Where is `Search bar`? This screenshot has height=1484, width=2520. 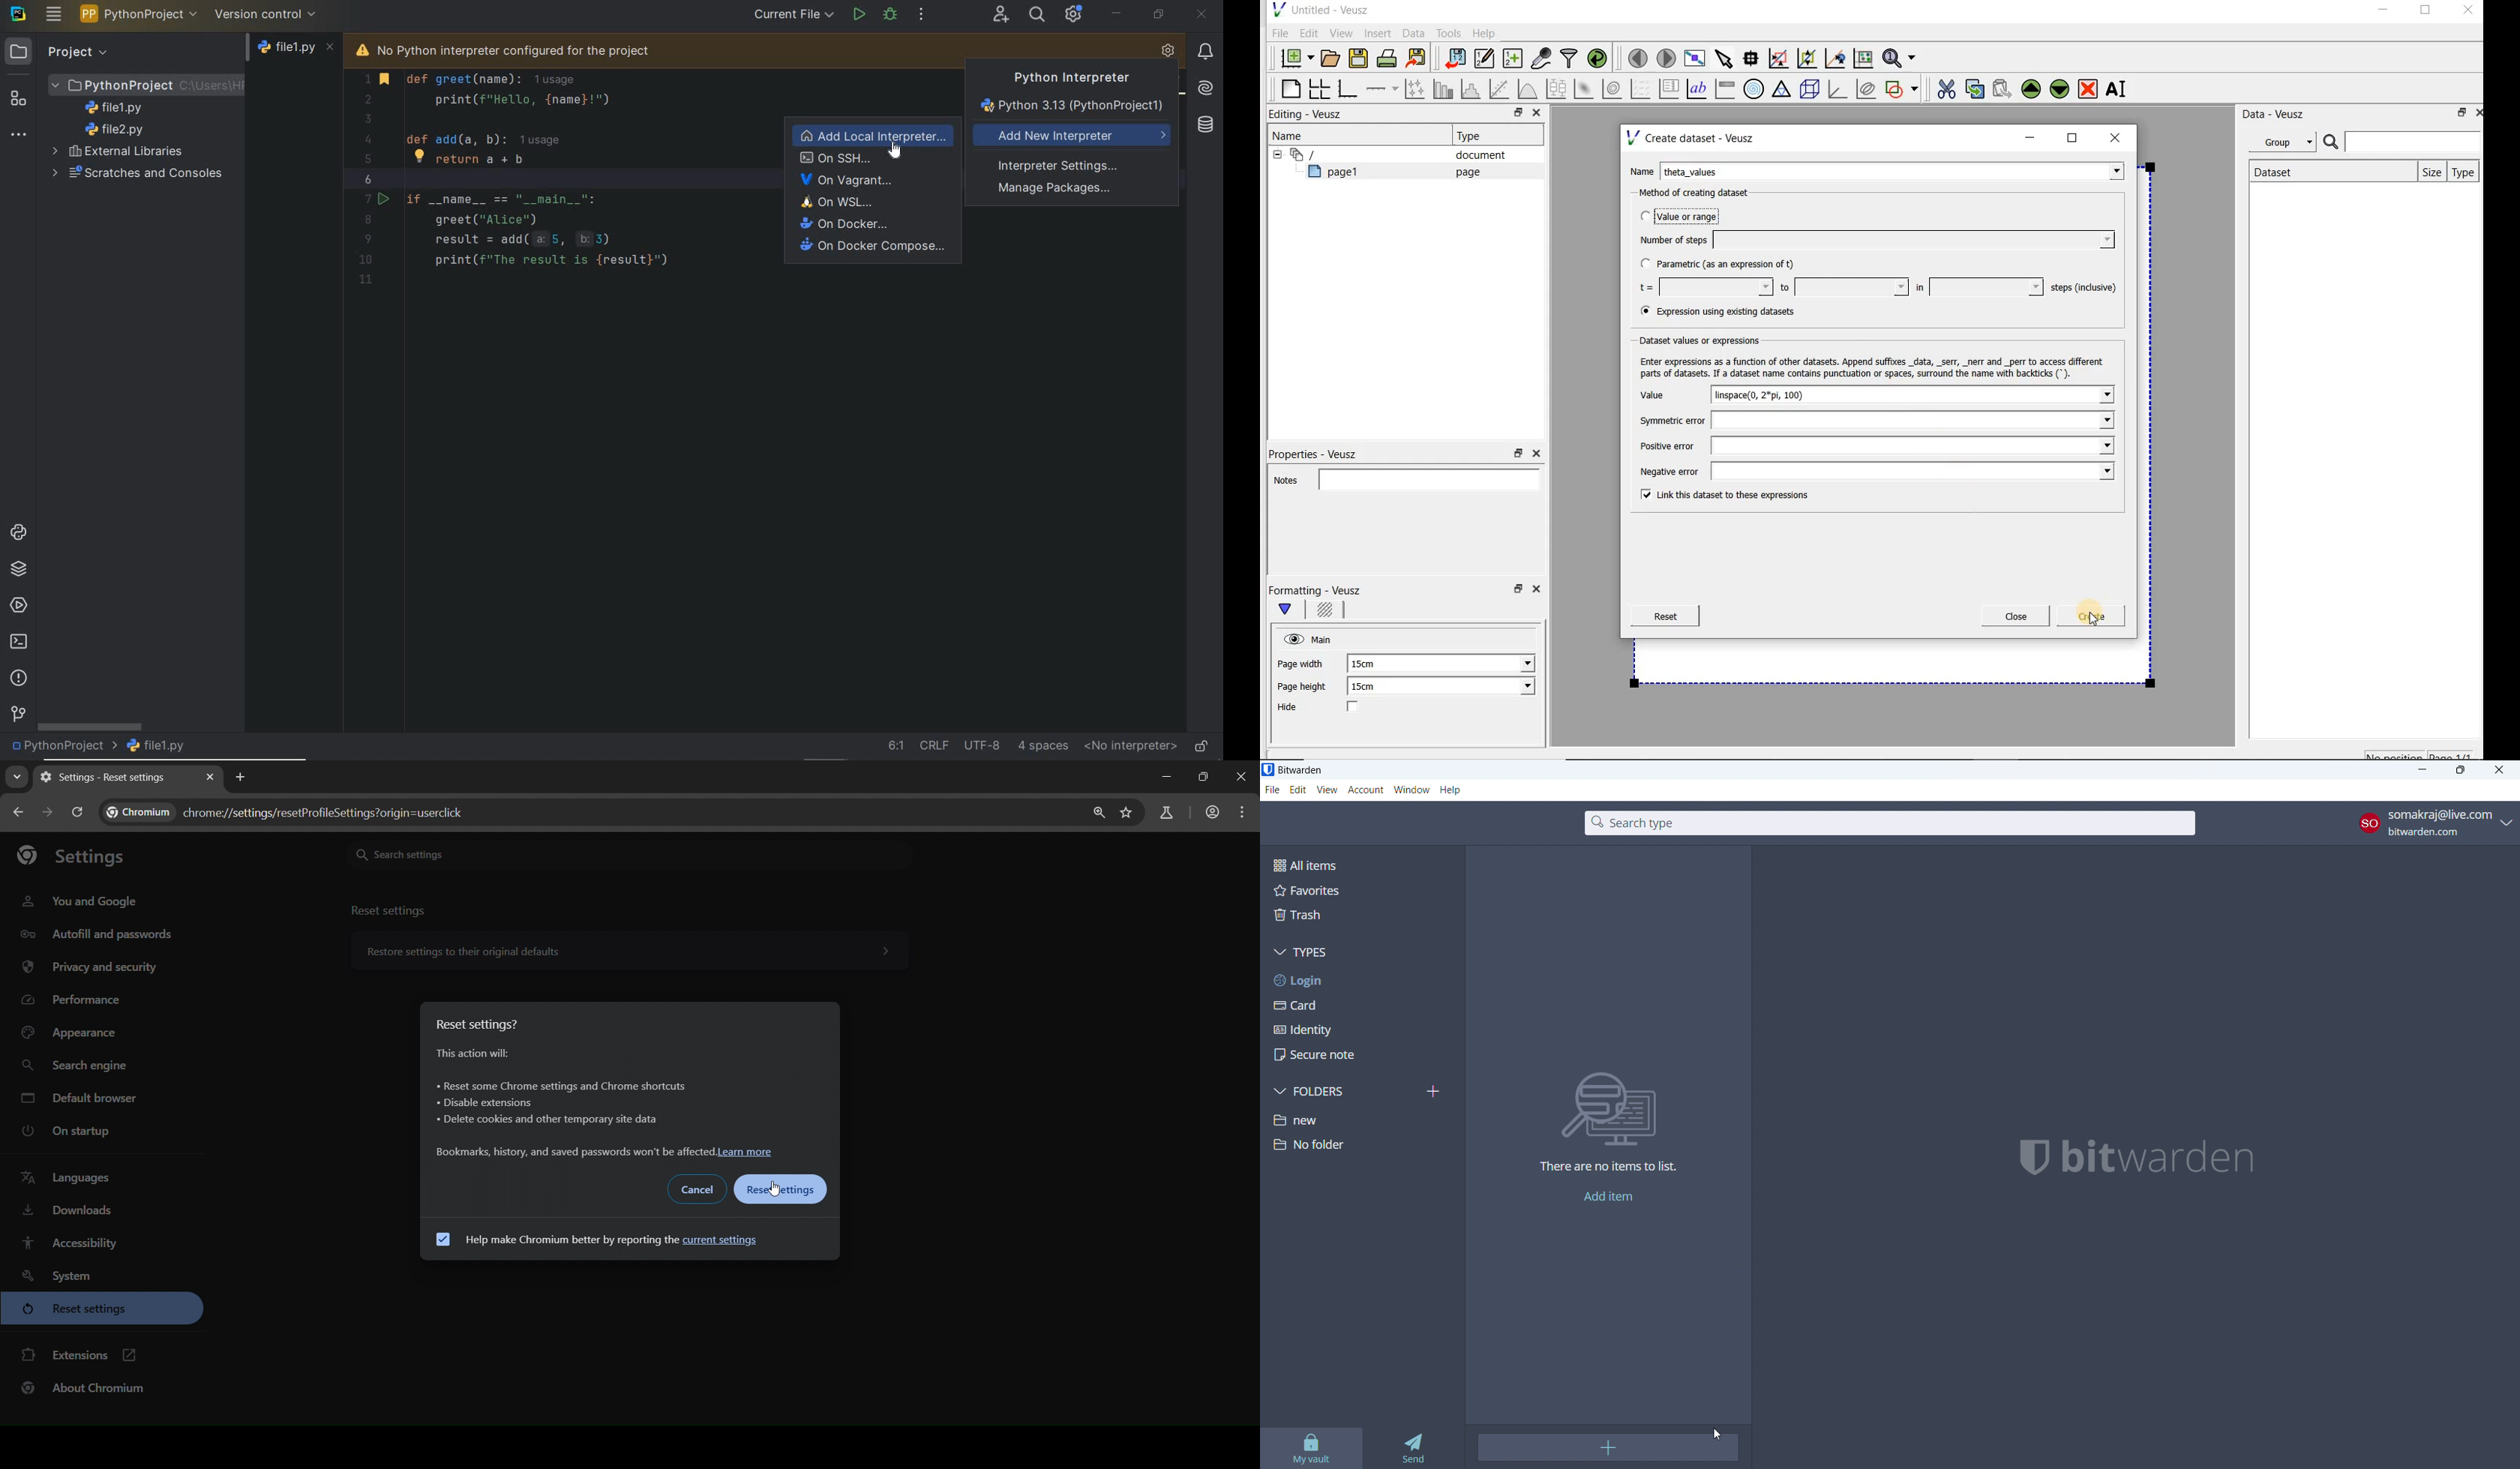
Search bar is located at coordinates (2403, 141).